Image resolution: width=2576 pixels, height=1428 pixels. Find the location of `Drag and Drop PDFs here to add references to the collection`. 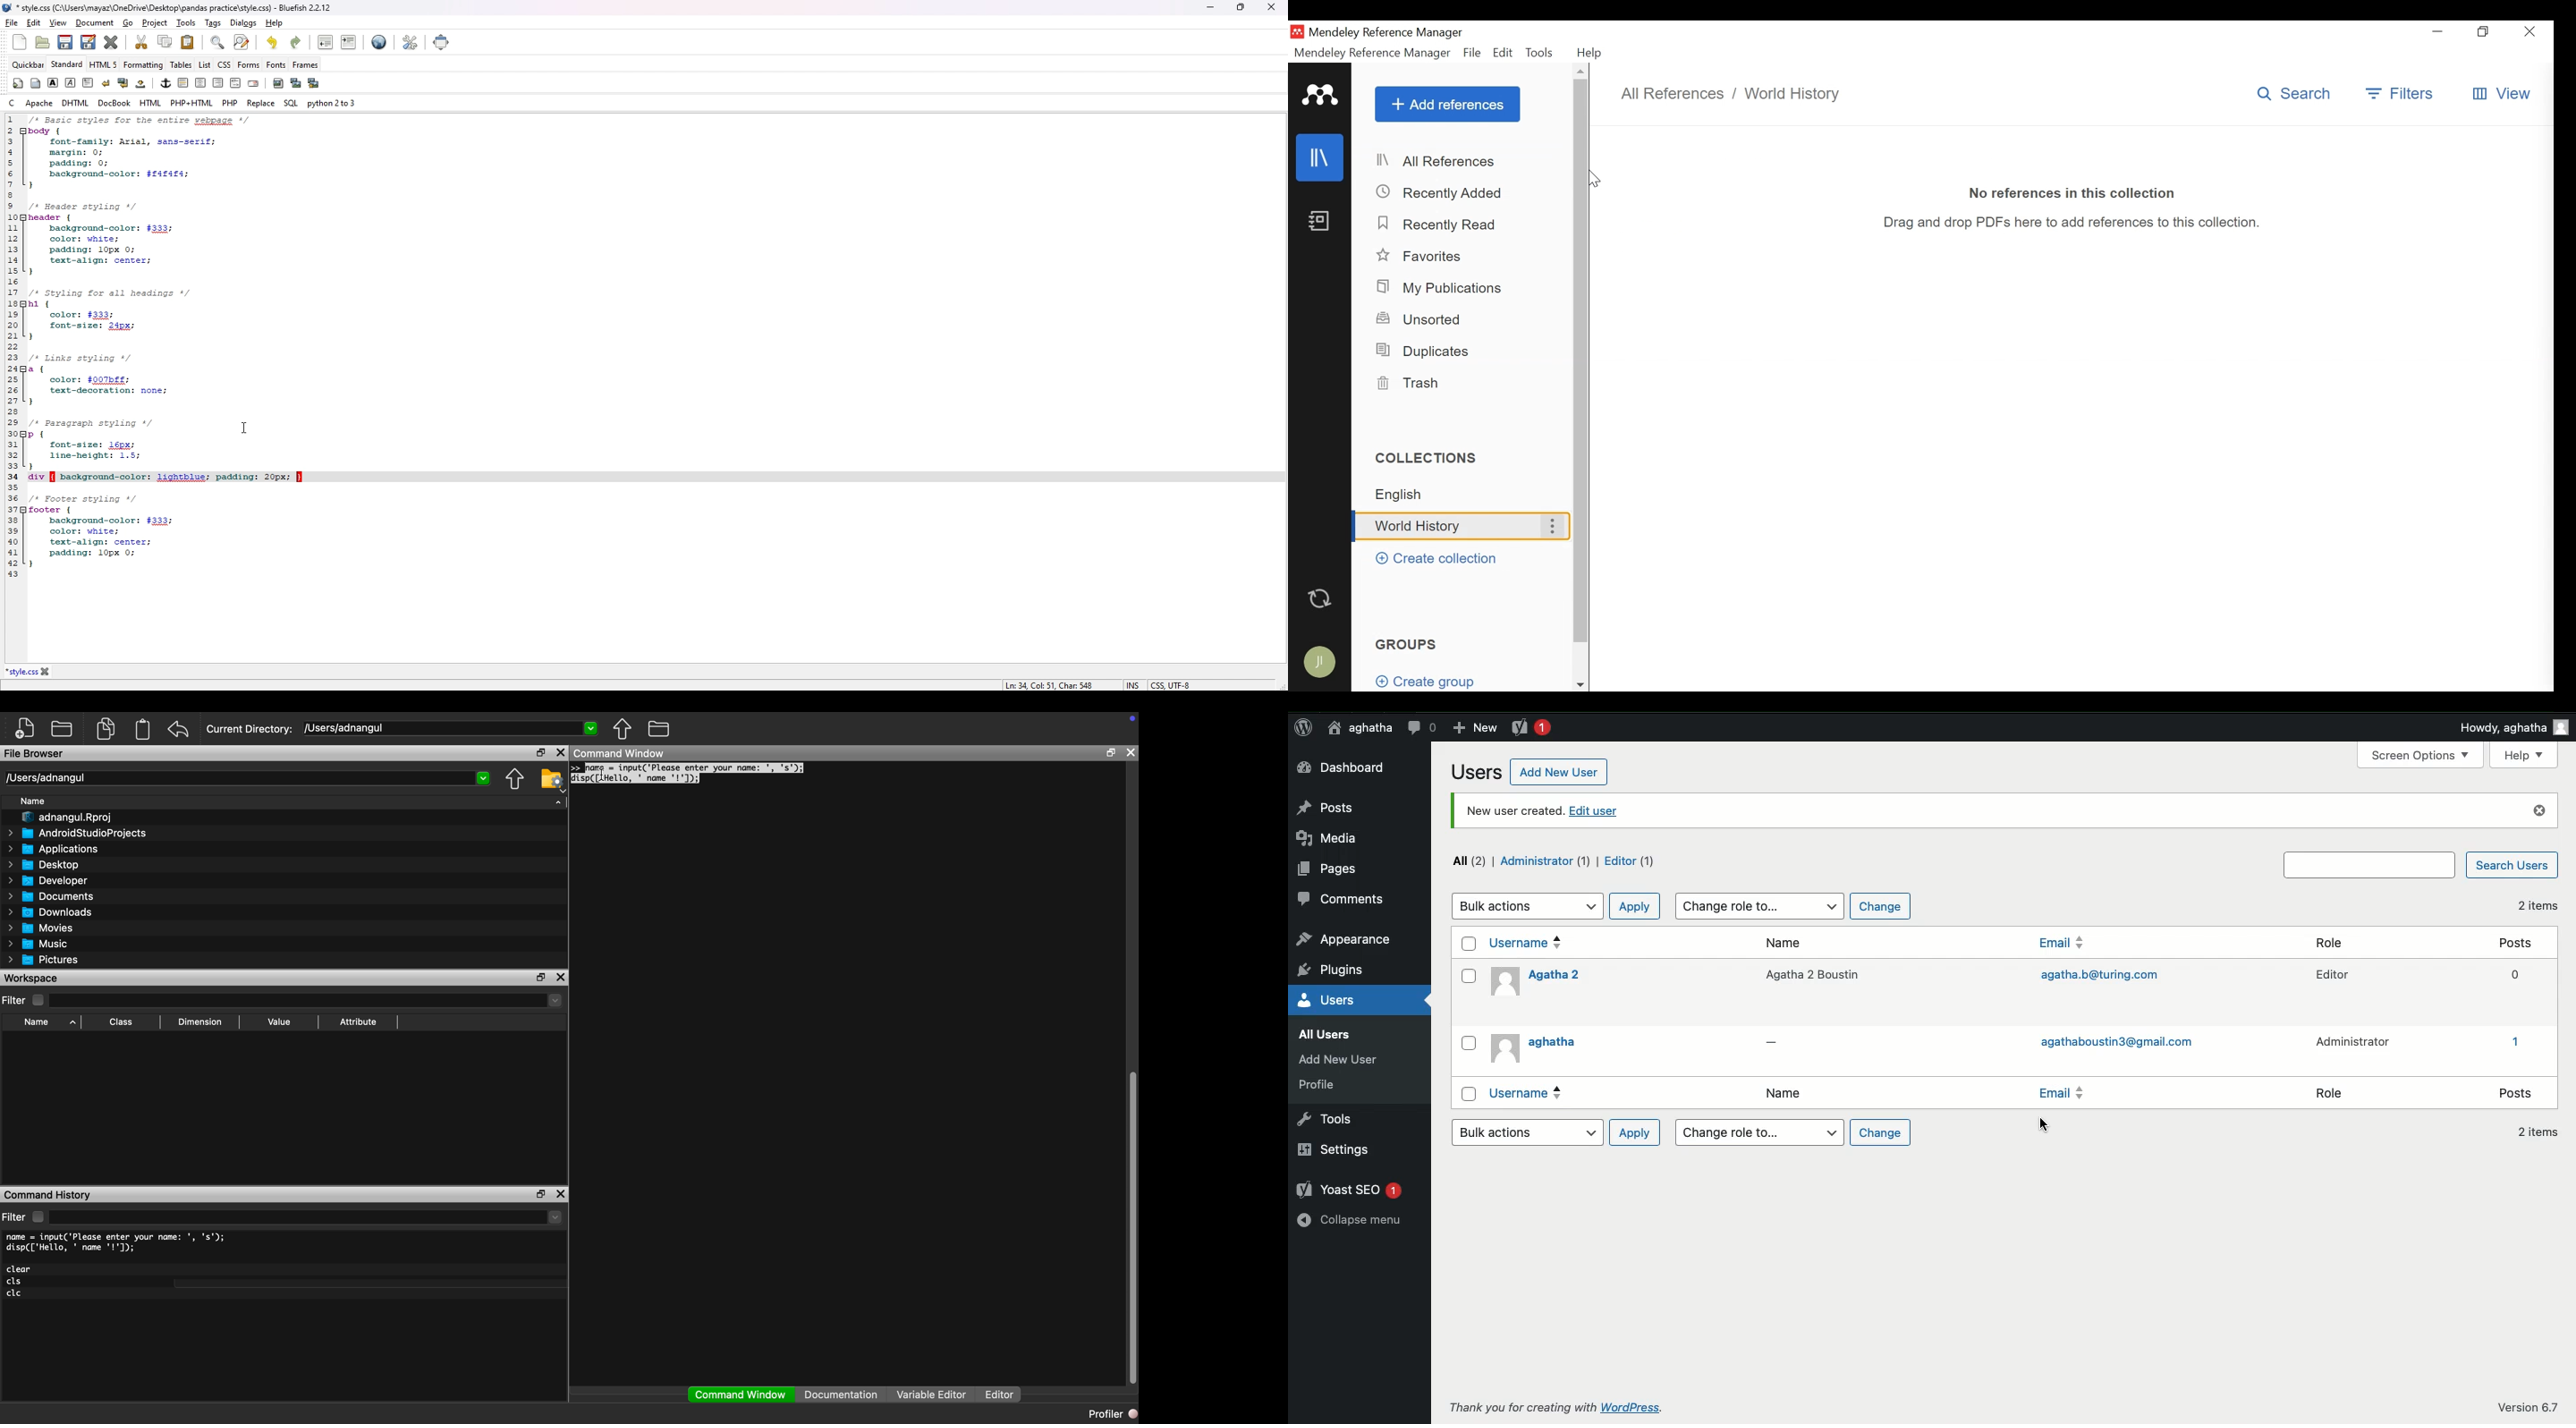

Drag and Drop PDFs here to add references to the collection is located at coordinates (2080, 224).